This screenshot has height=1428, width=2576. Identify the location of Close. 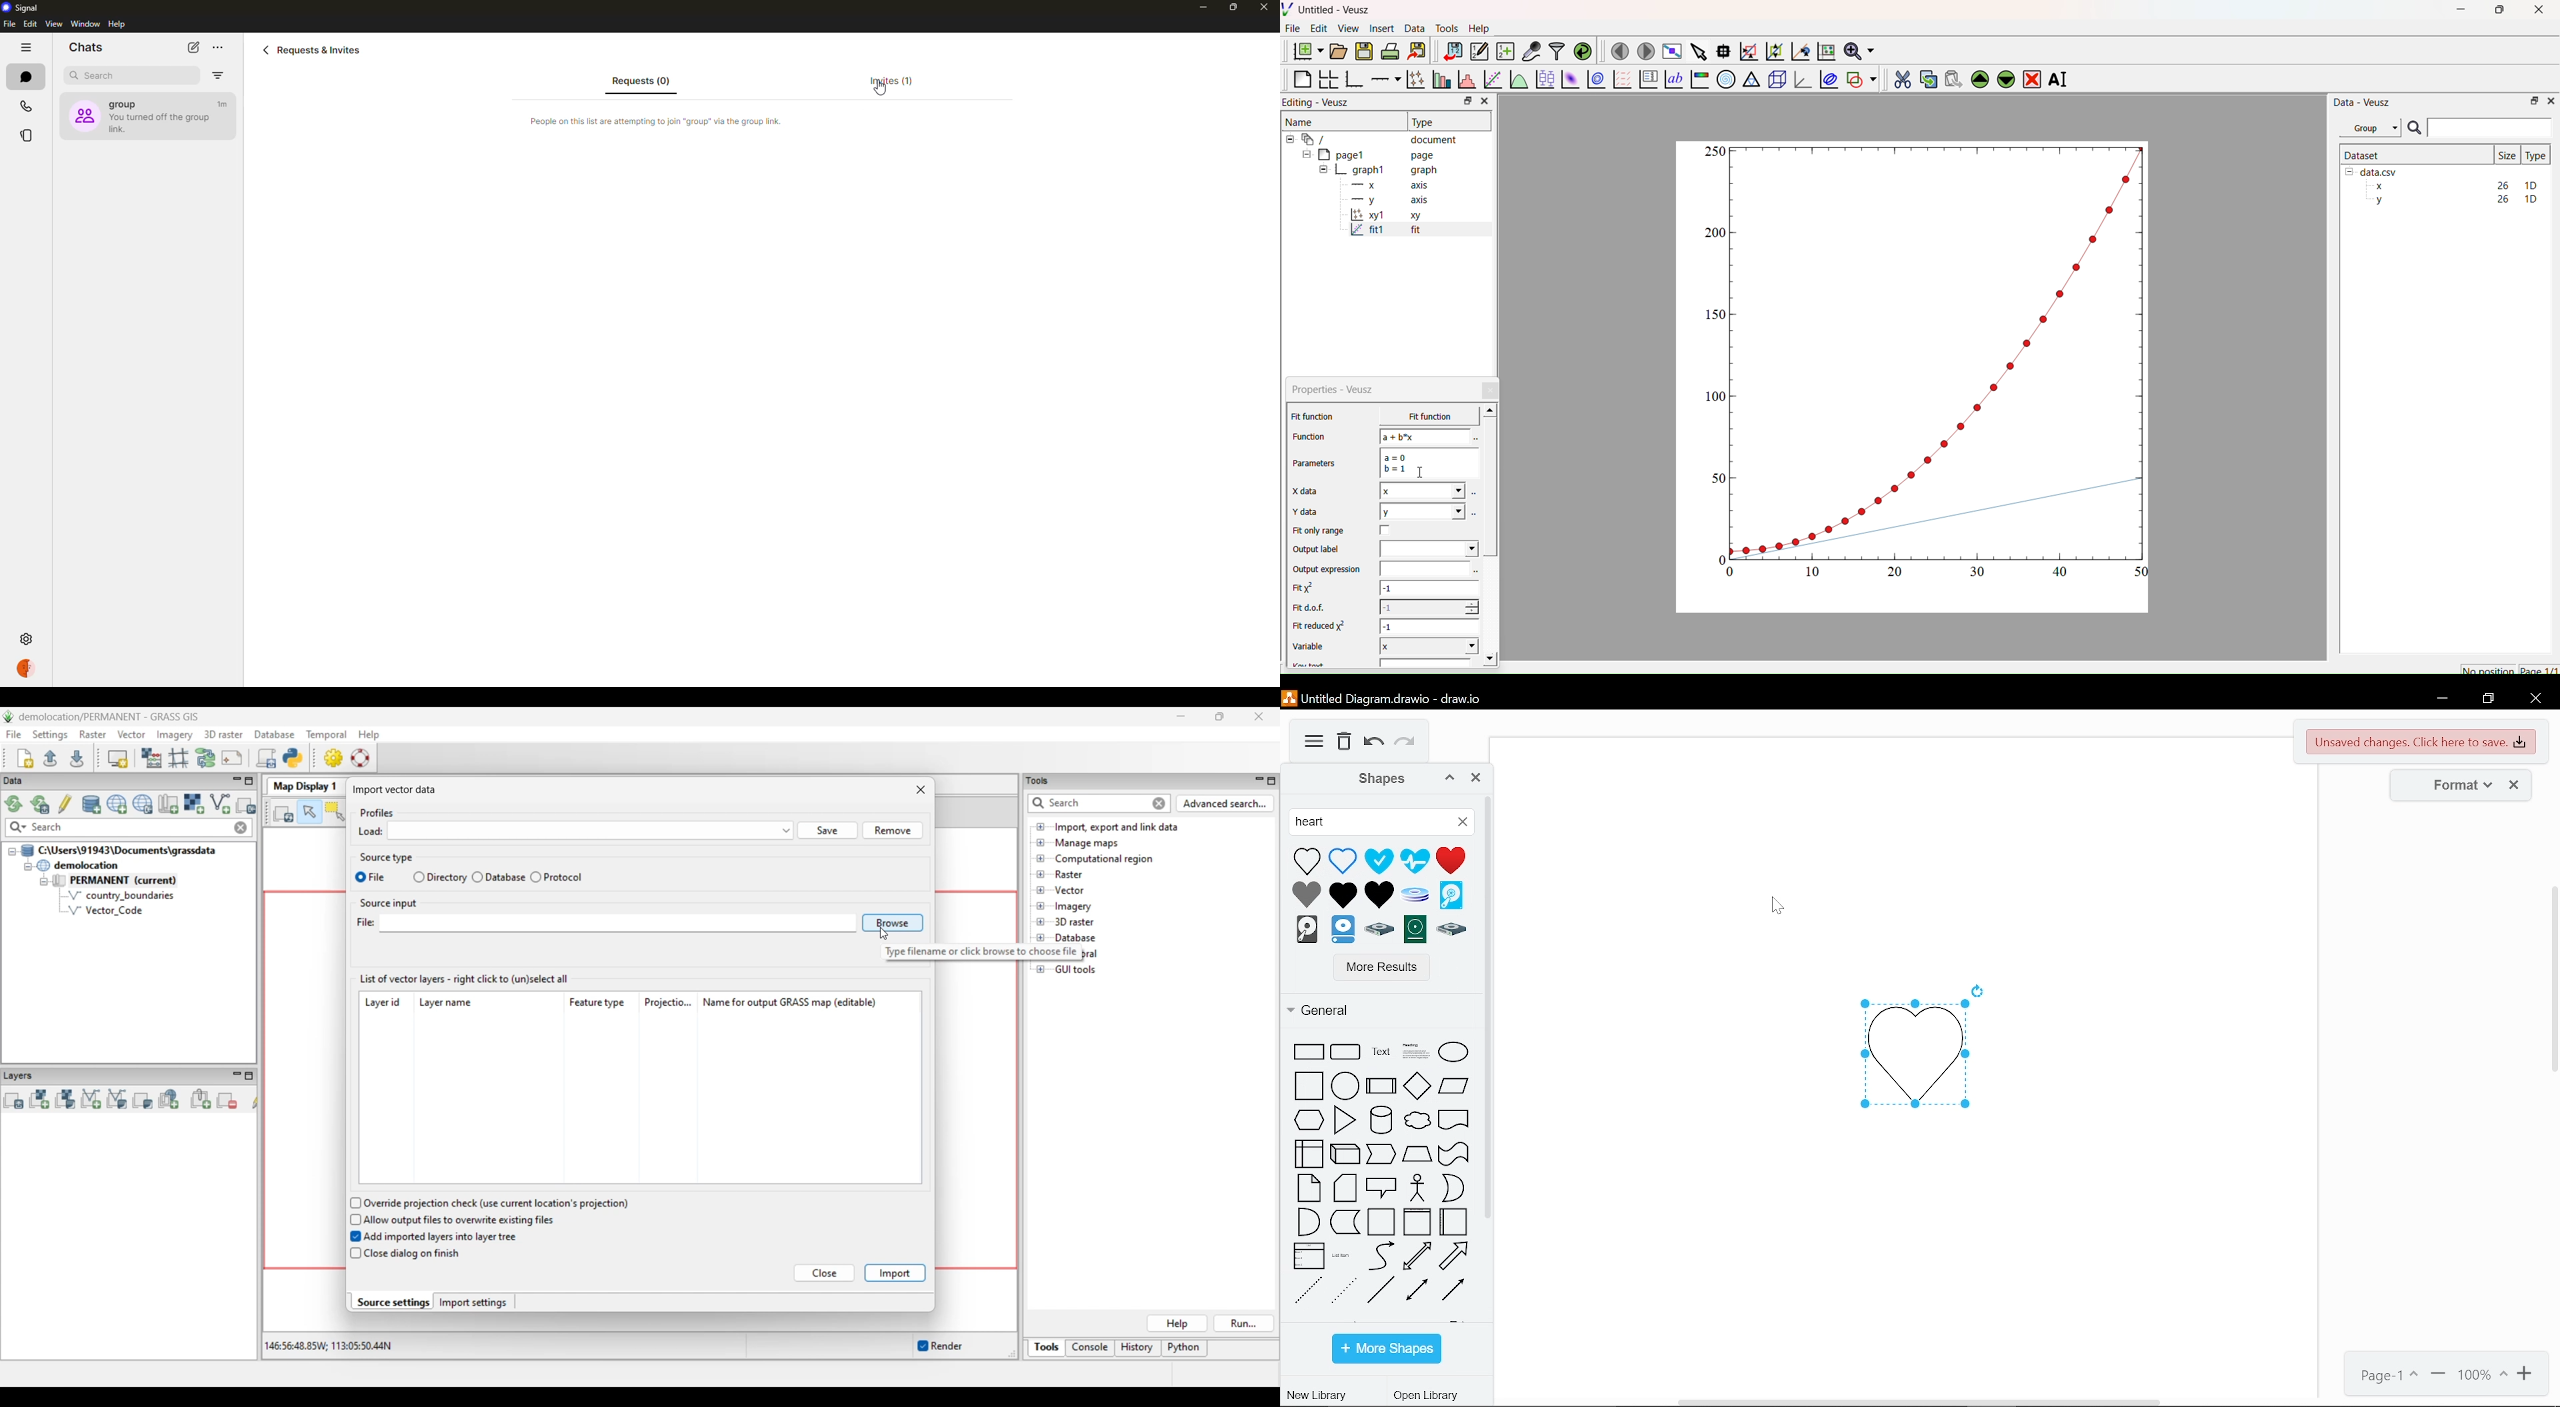
(1484, 101).